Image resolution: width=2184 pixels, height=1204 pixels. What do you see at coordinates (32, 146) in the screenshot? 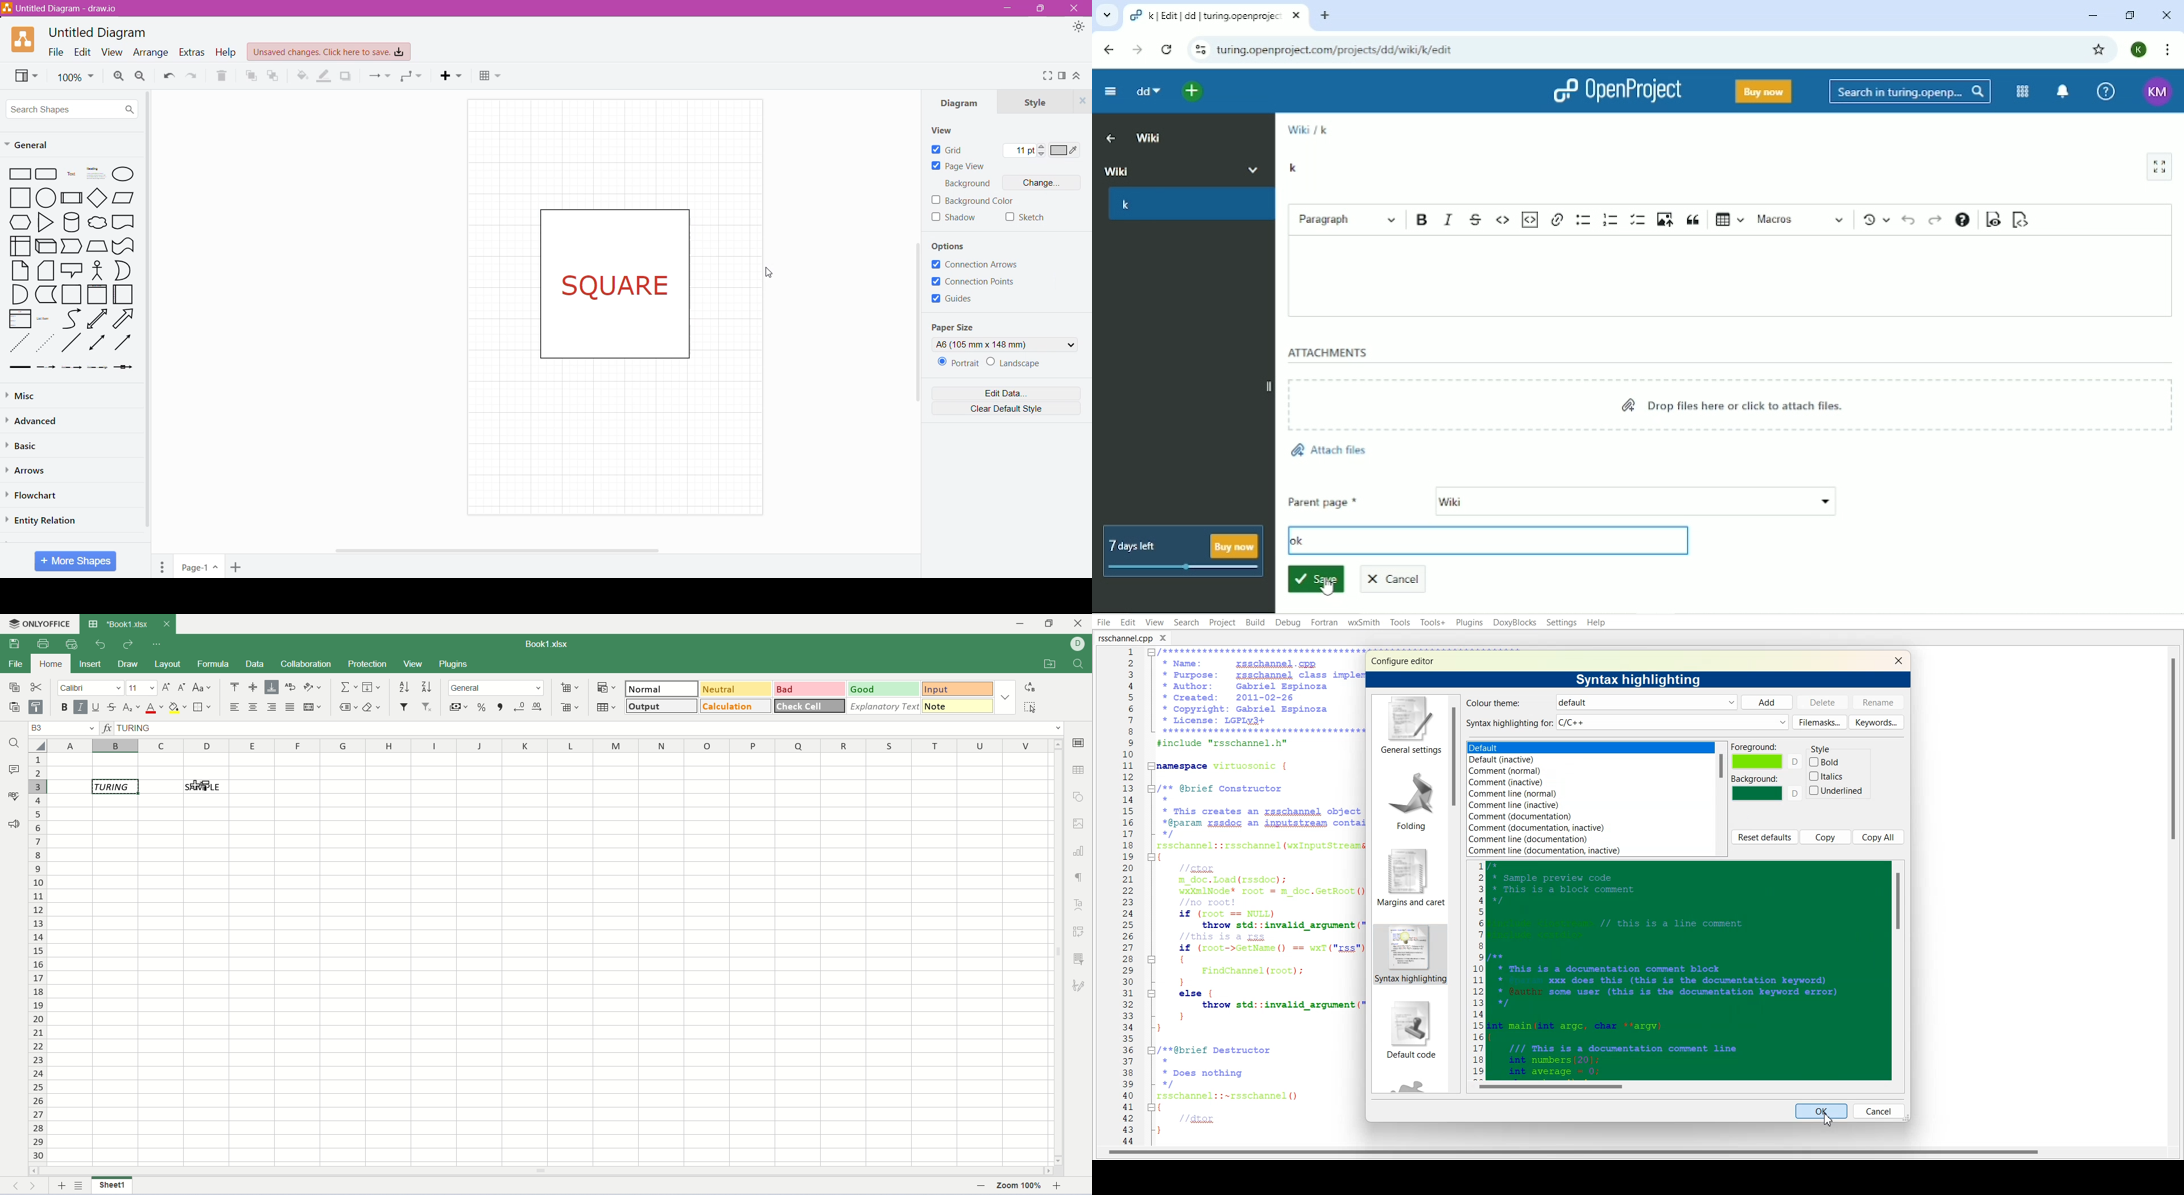
I see `General` at bounding box center [32, 146].